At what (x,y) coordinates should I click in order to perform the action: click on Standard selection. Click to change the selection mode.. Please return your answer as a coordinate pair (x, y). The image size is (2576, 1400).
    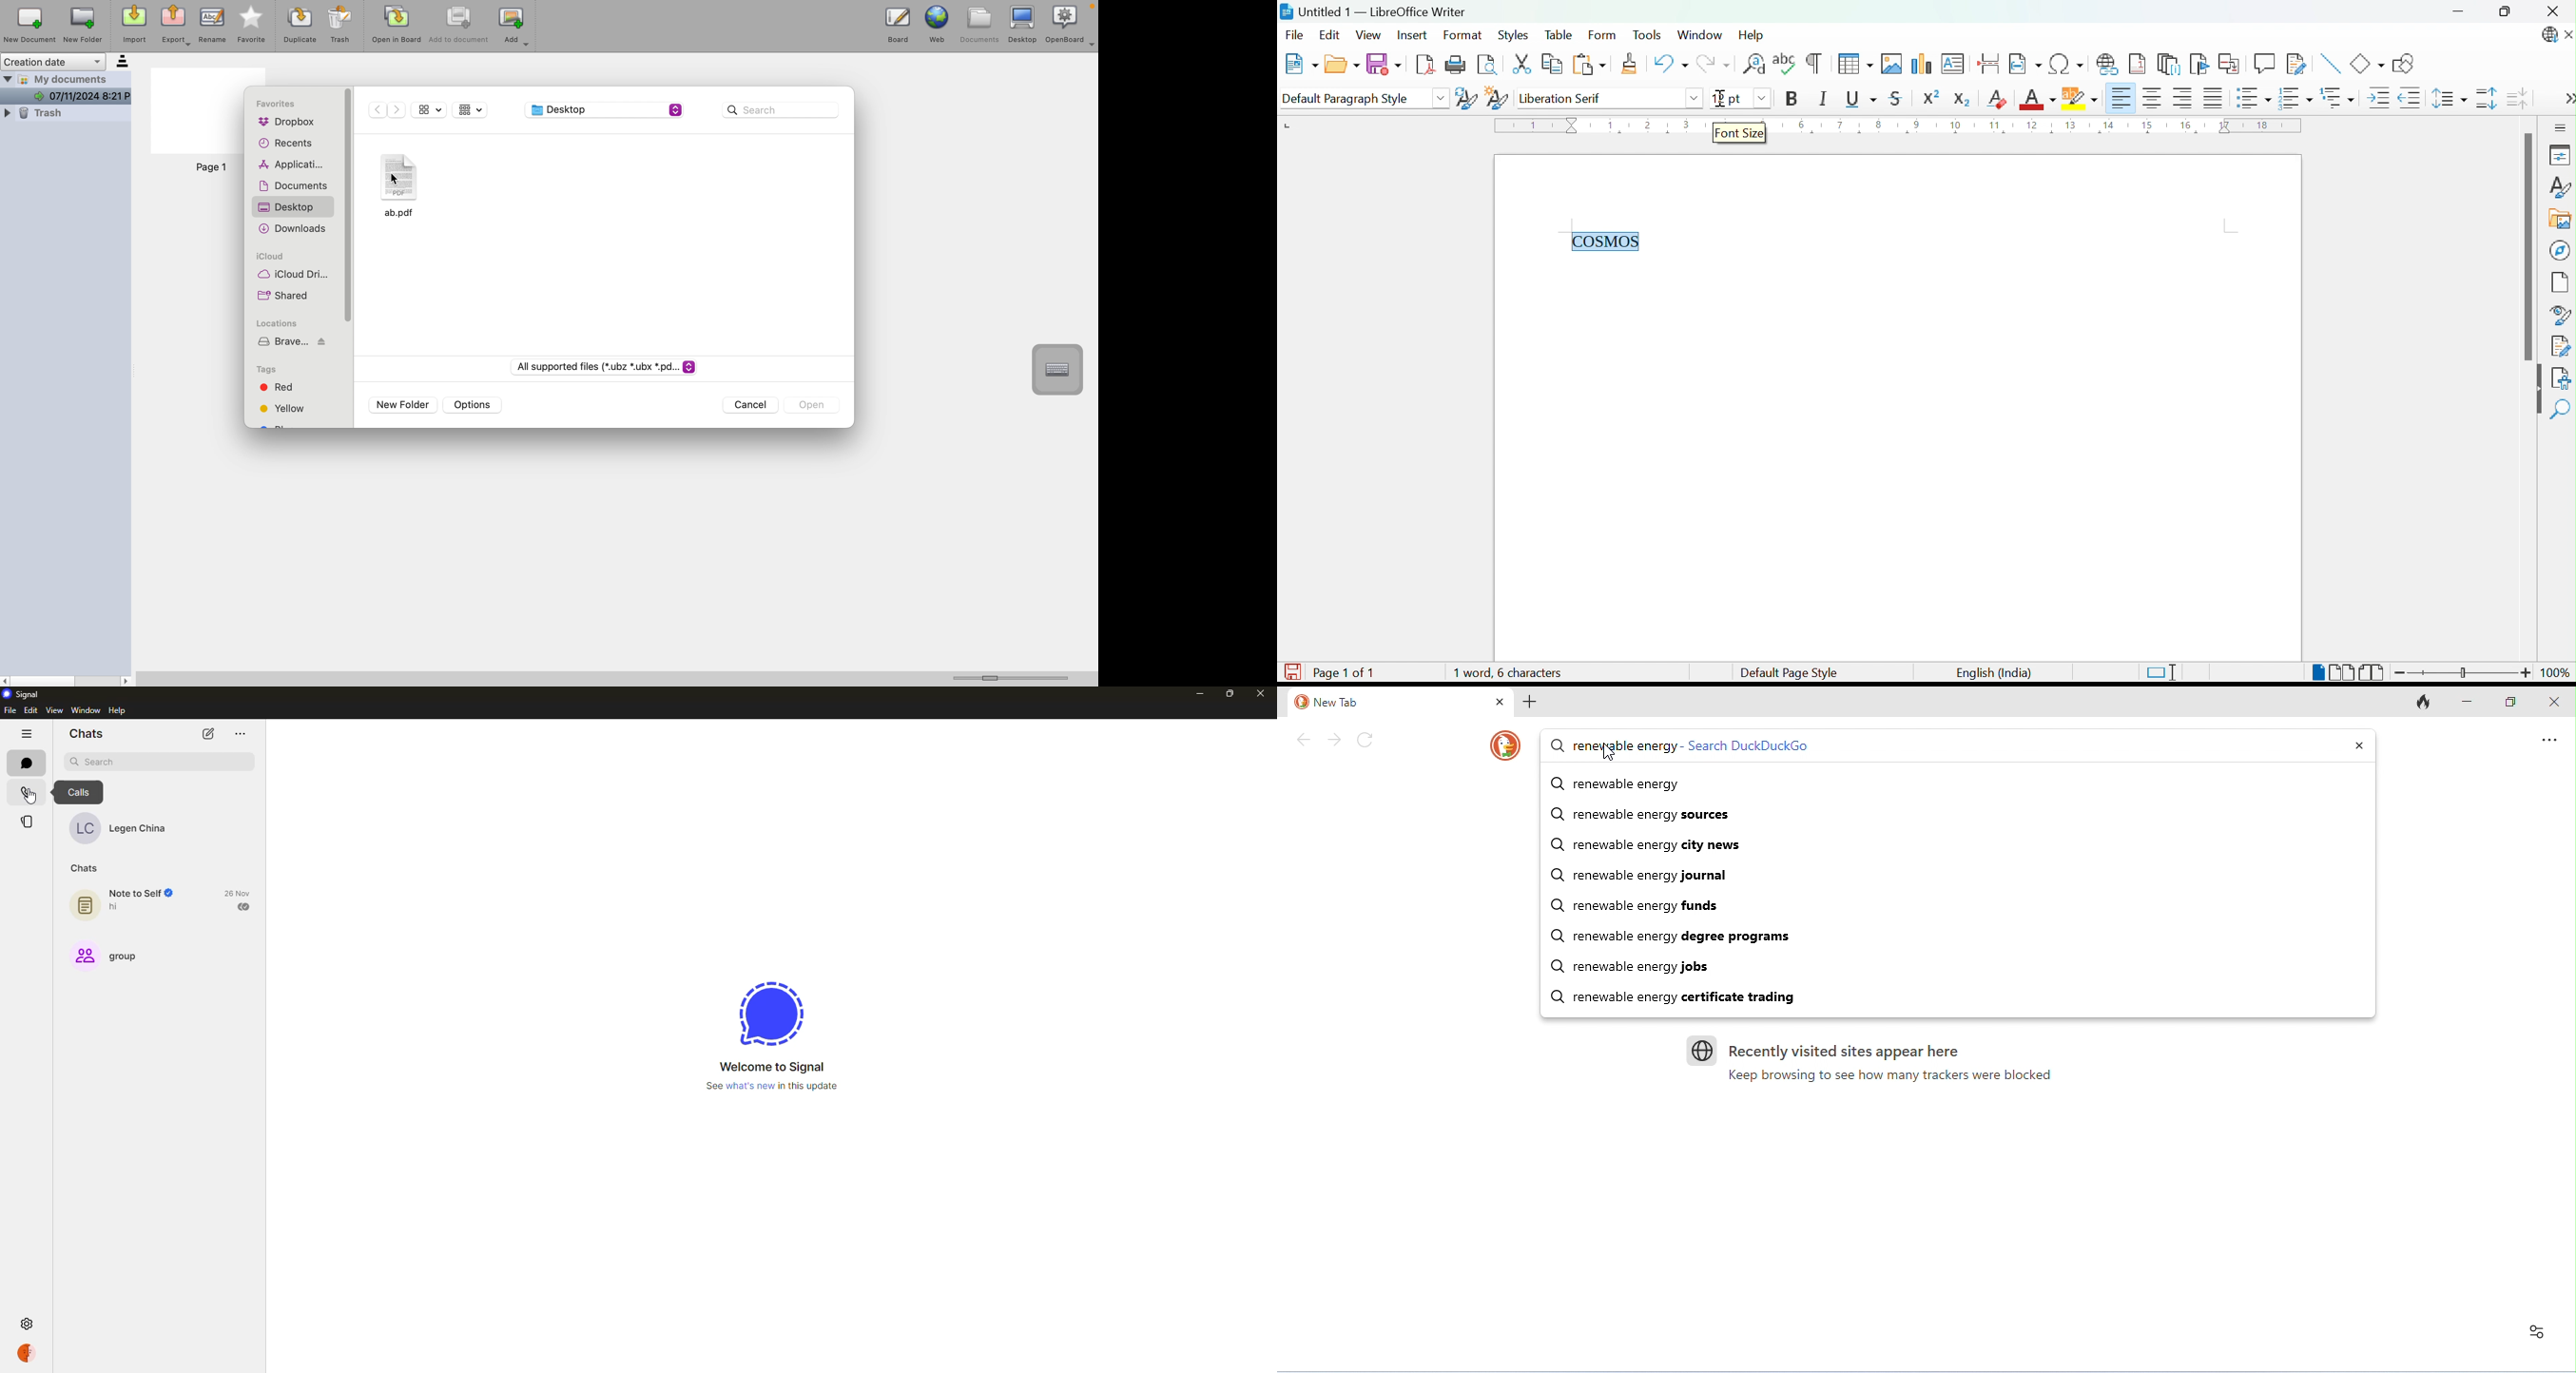
    Looking at the image, I should click on (2162, 673).